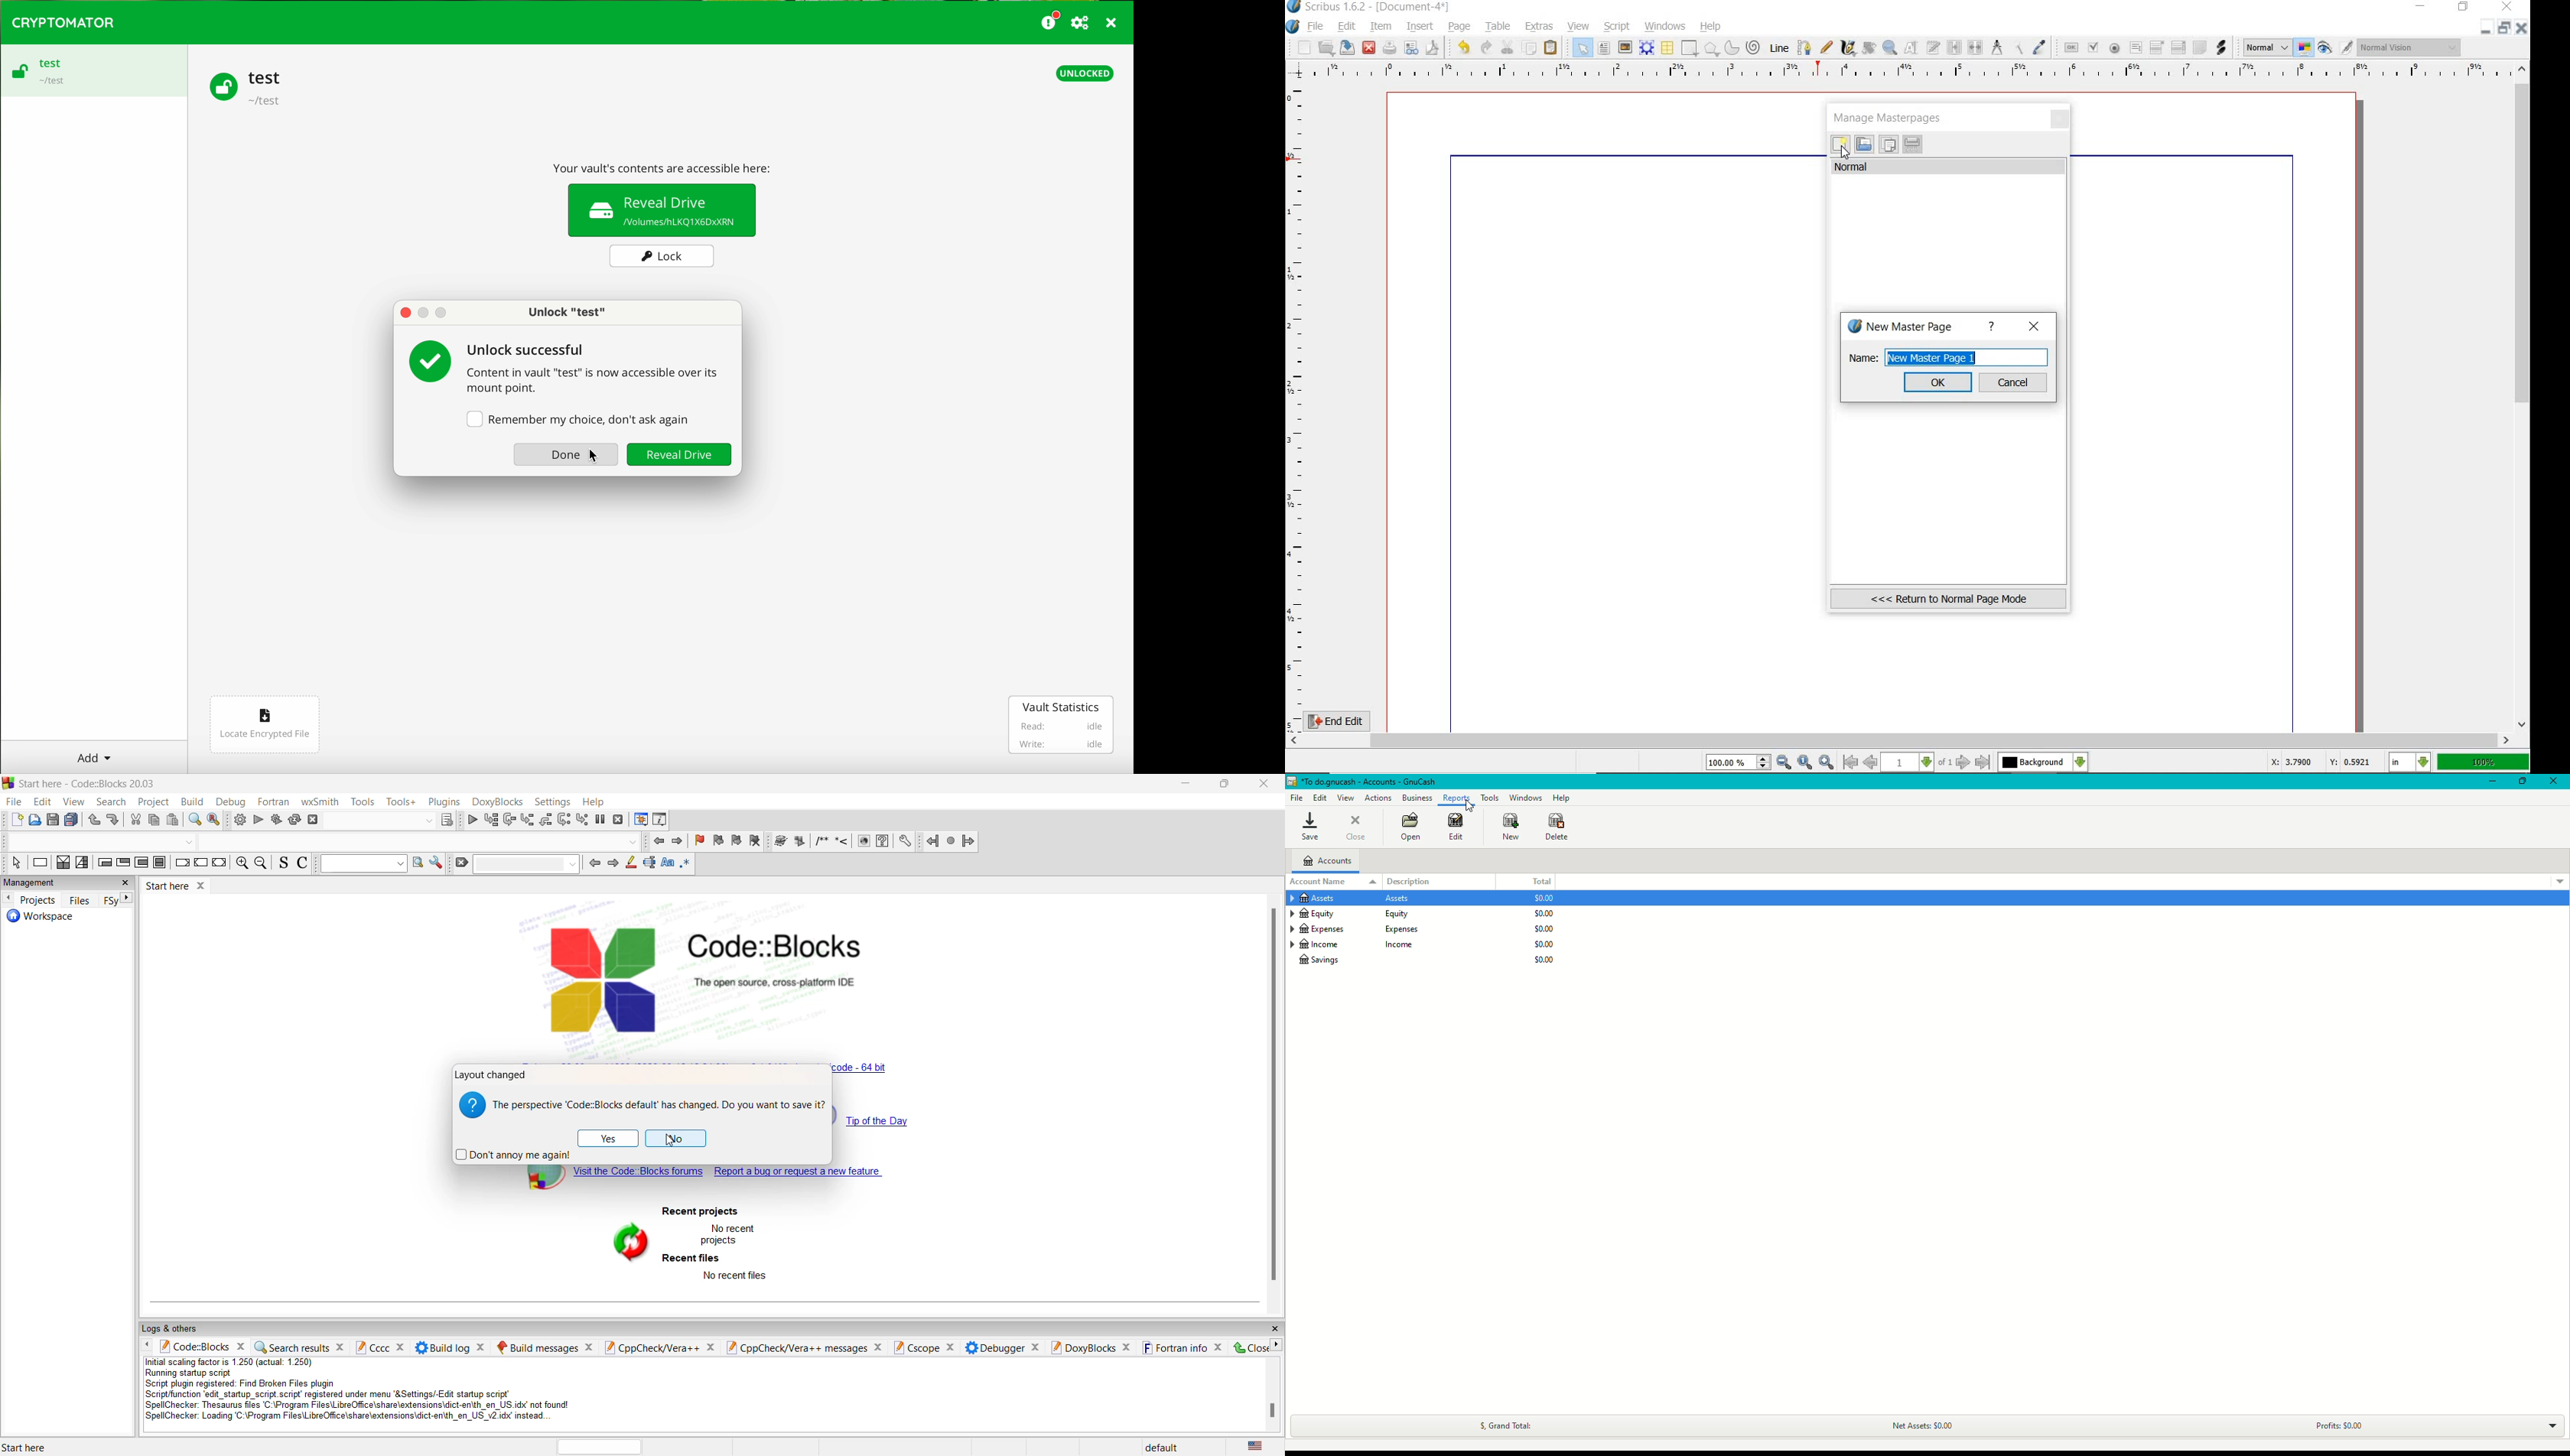 The image size is (2576, 1456). What do you see at coordinates (904, 841) in the screenshot?
I see `settings` at bounding box center [904, 841].